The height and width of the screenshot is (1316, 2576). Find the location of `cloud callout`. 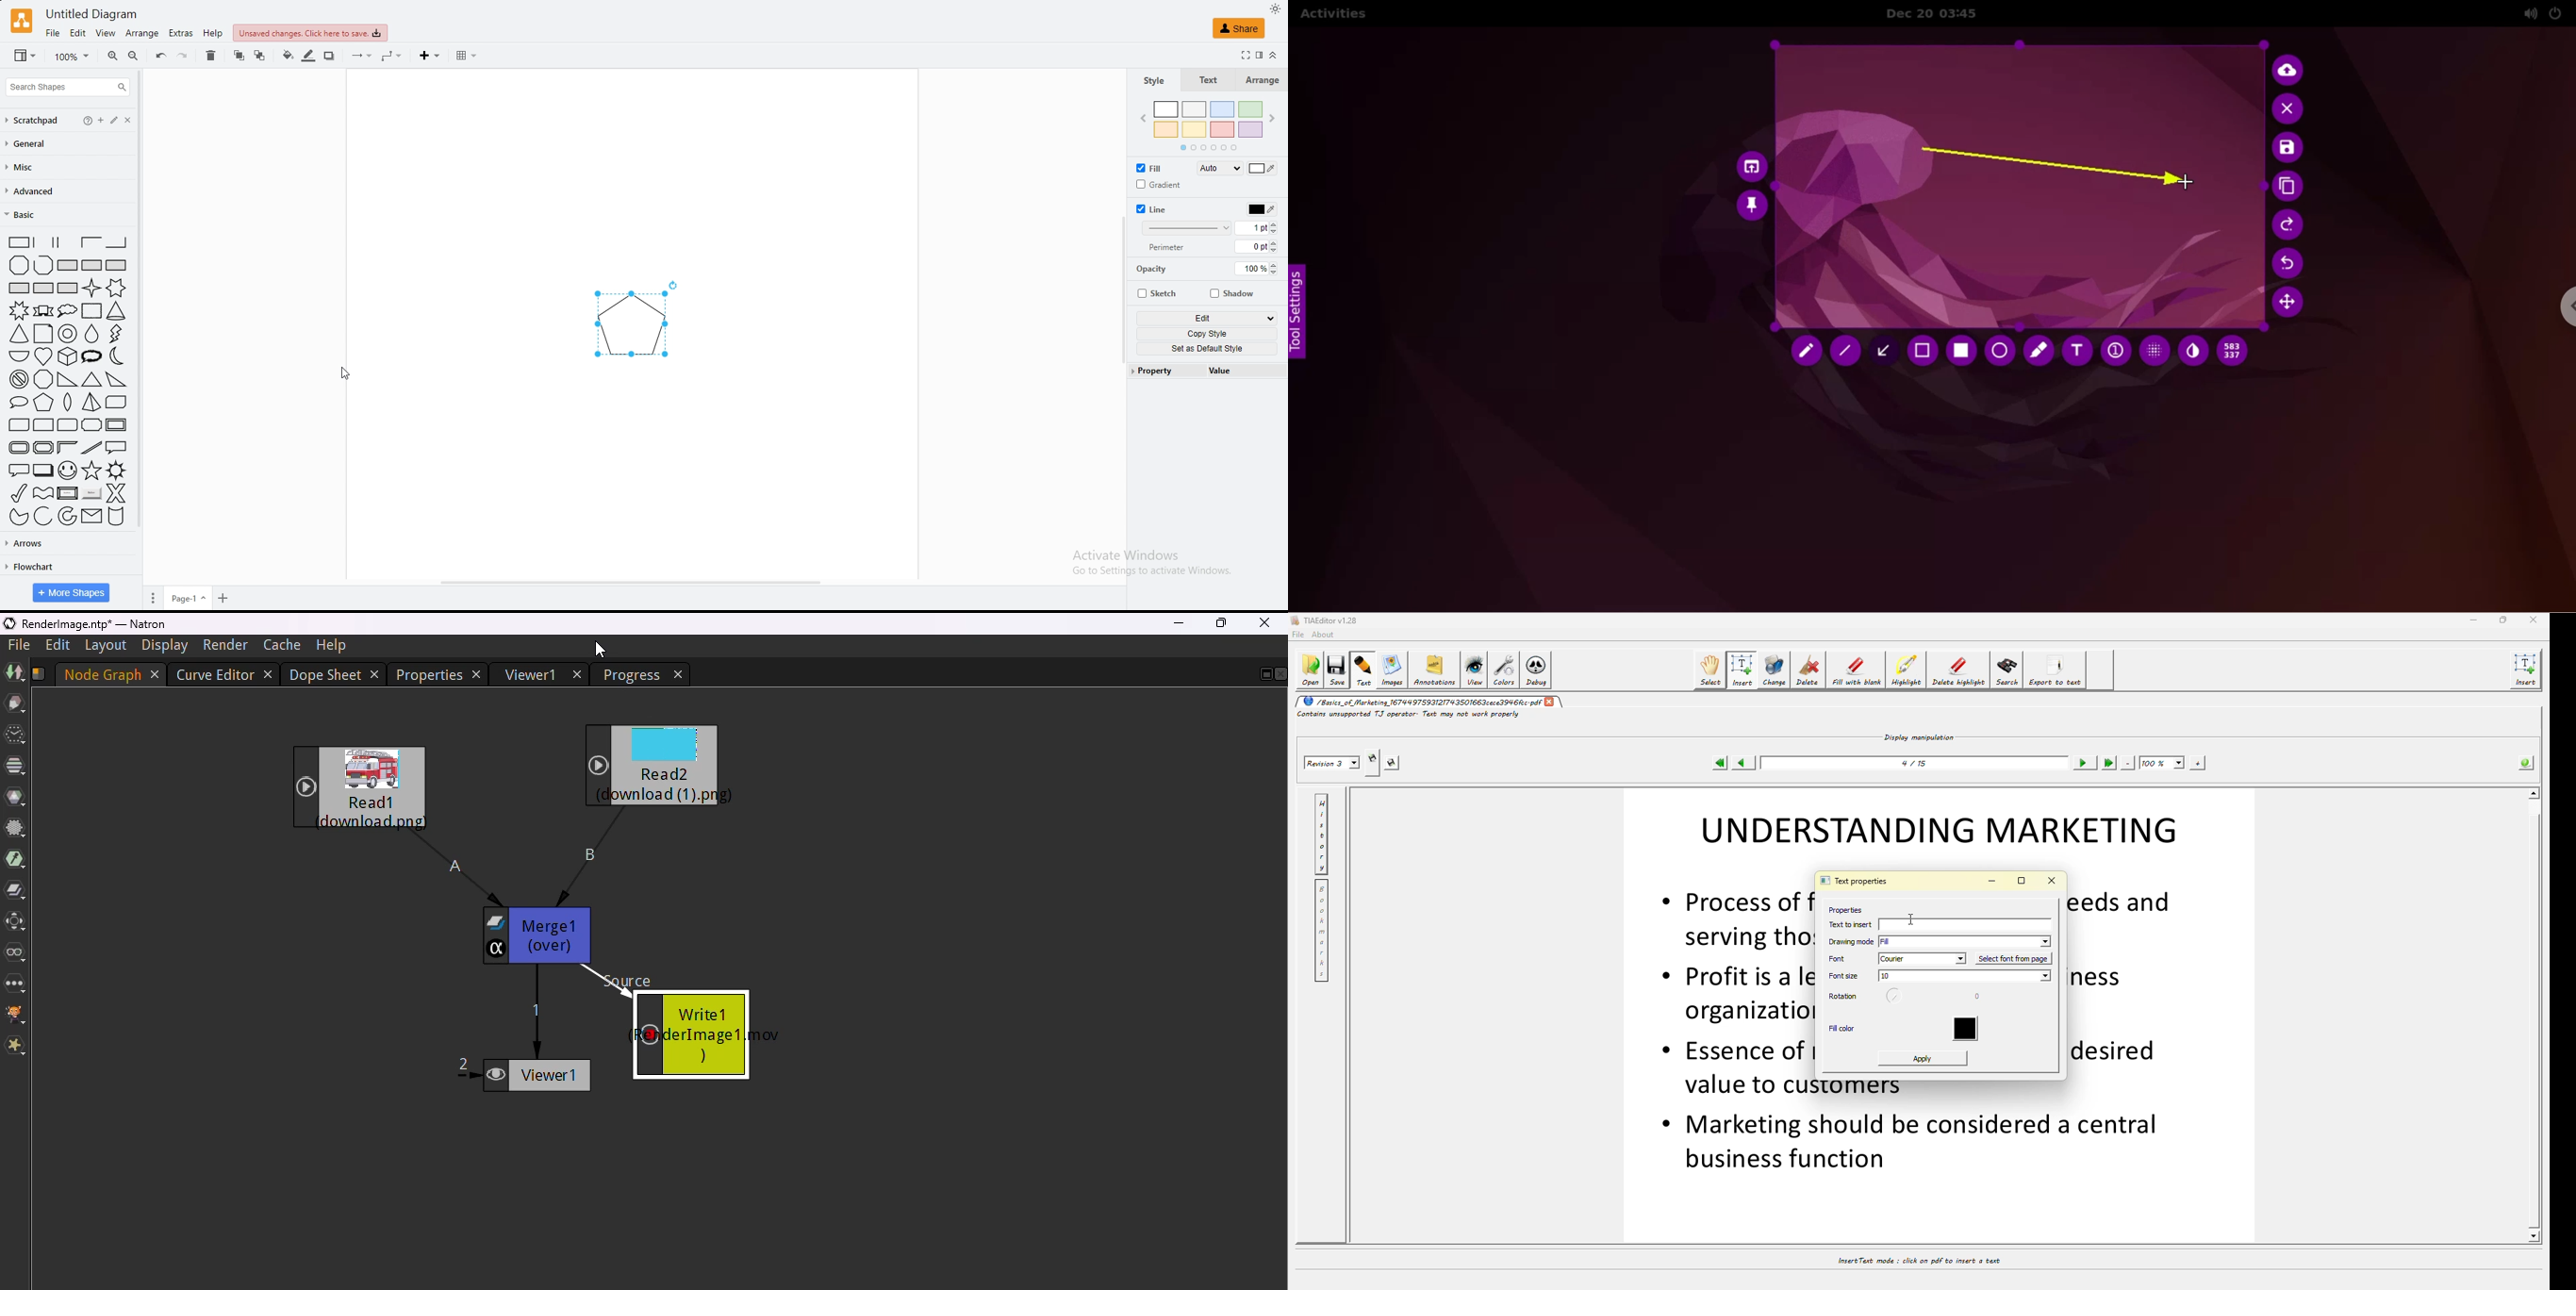

cloud callout is located at coordinates (67, 311).